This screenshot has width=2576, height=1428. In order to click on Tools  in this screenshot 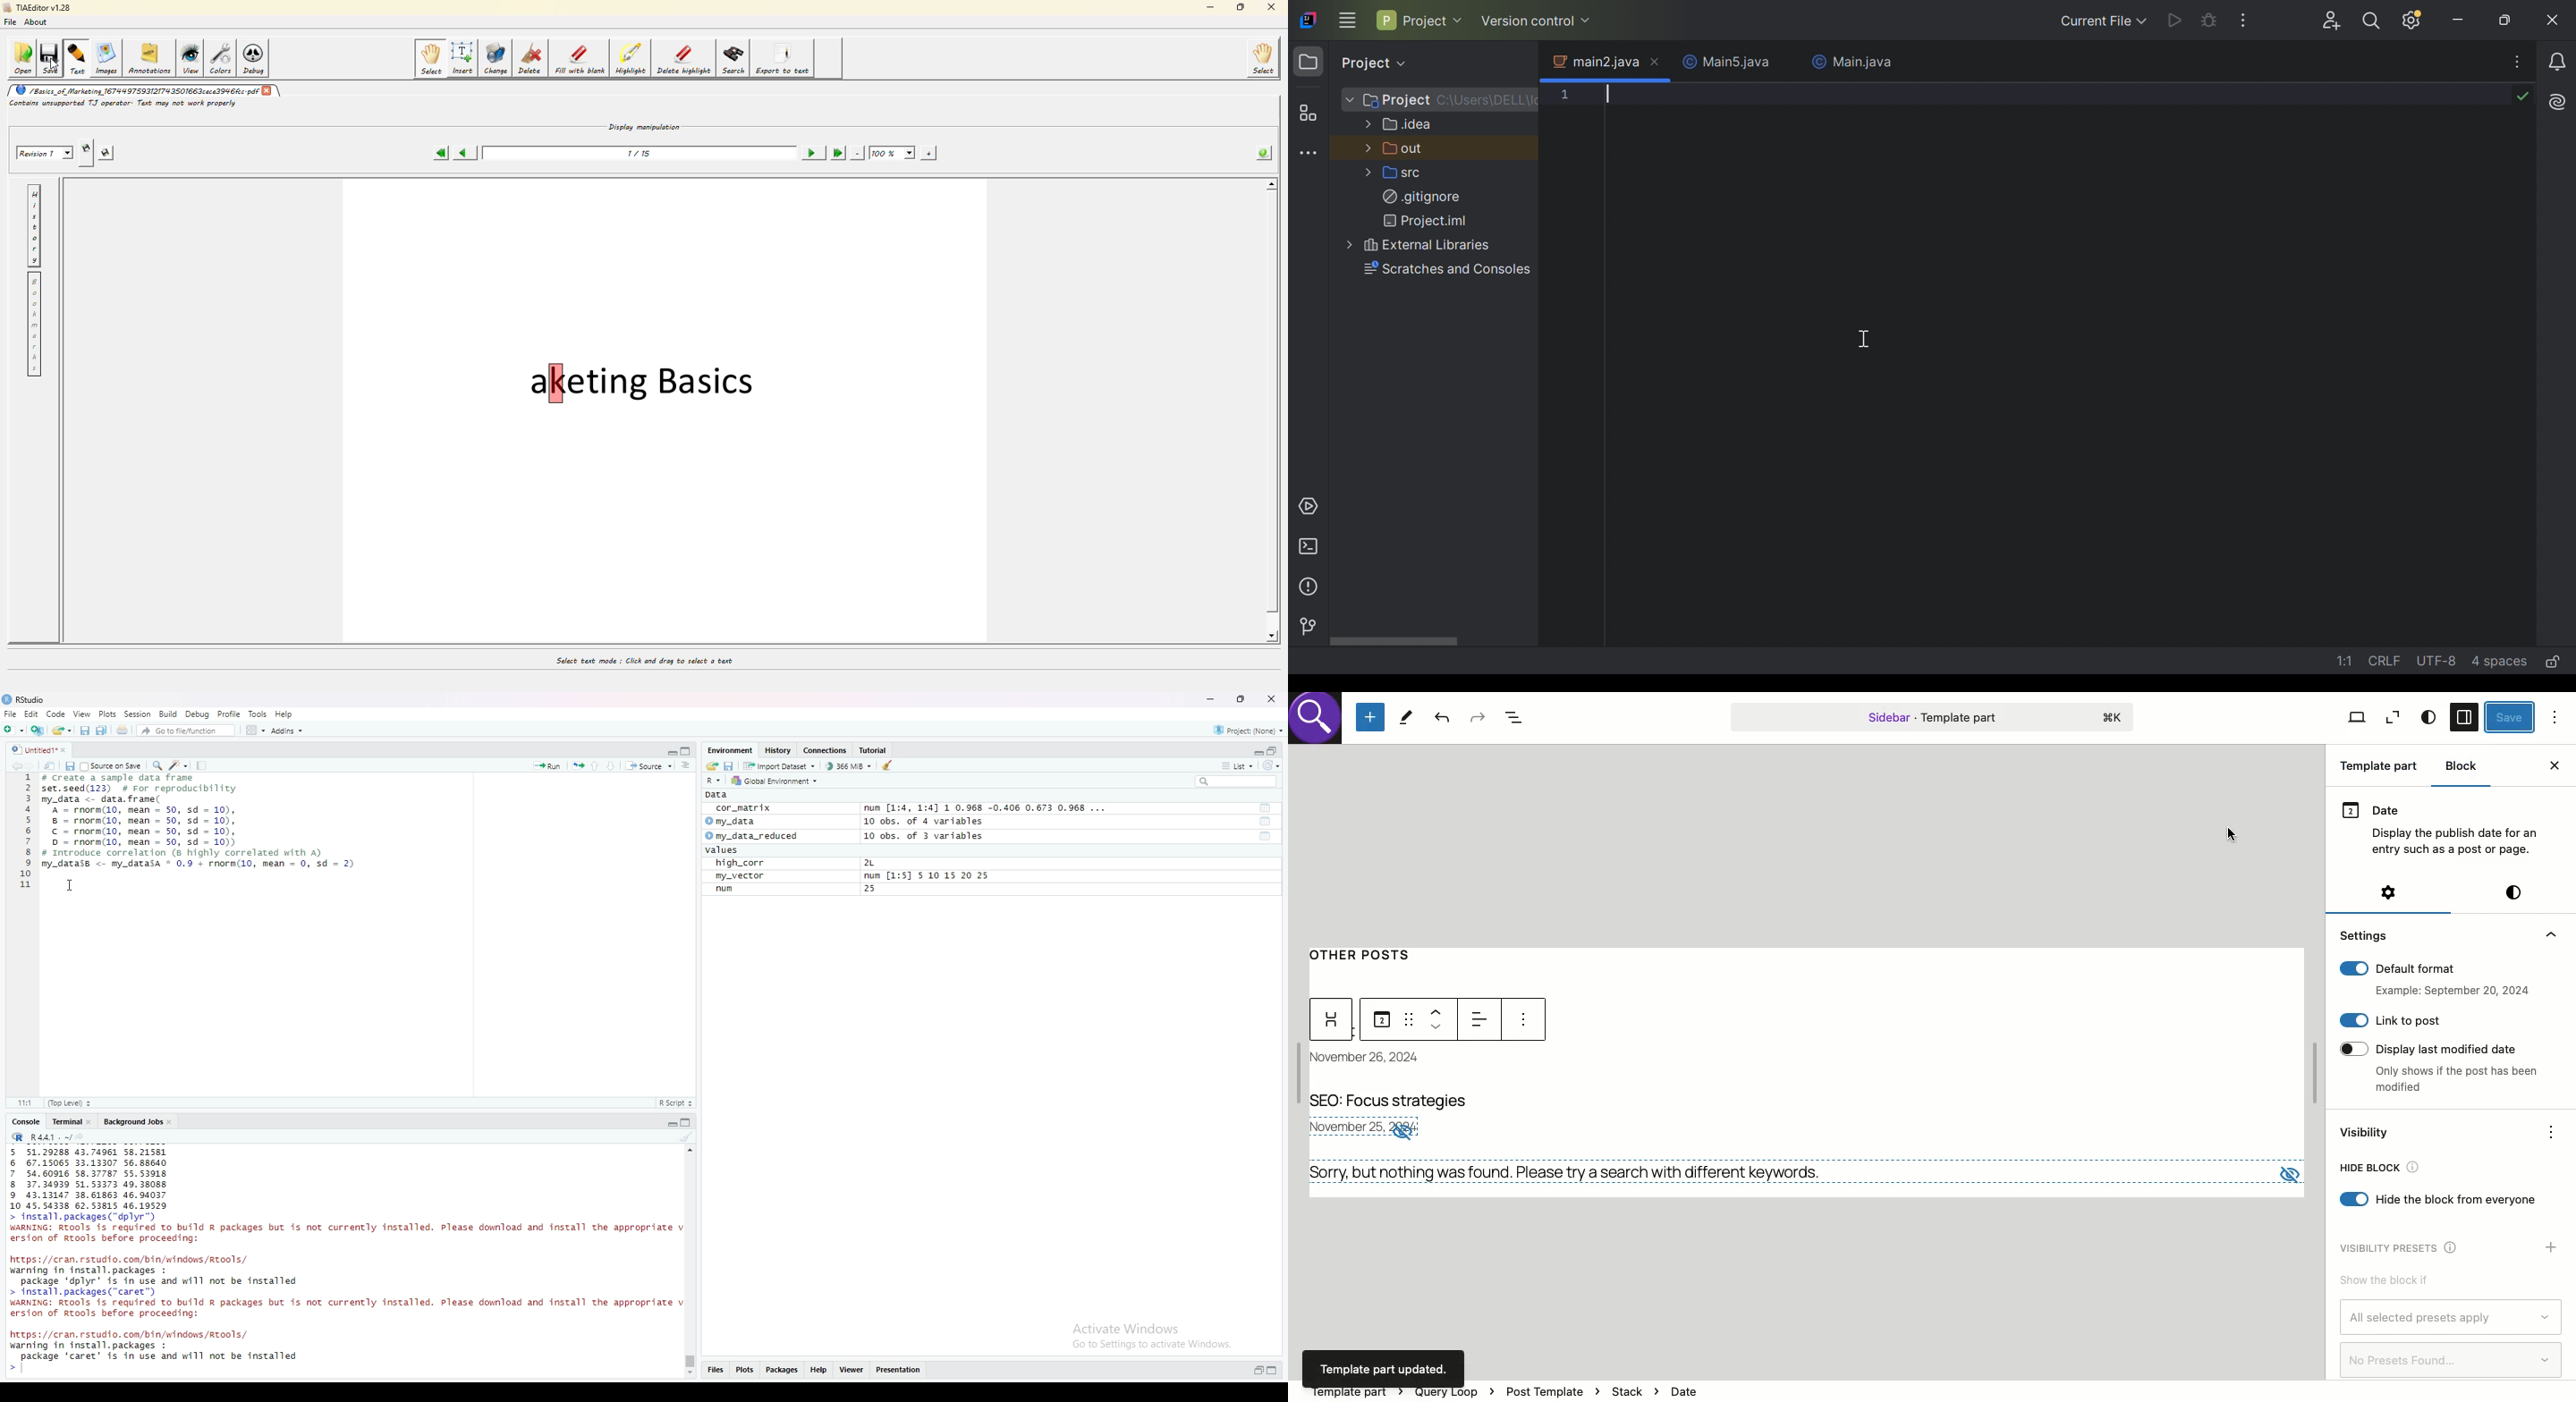, I will do `click(203, 764)`.